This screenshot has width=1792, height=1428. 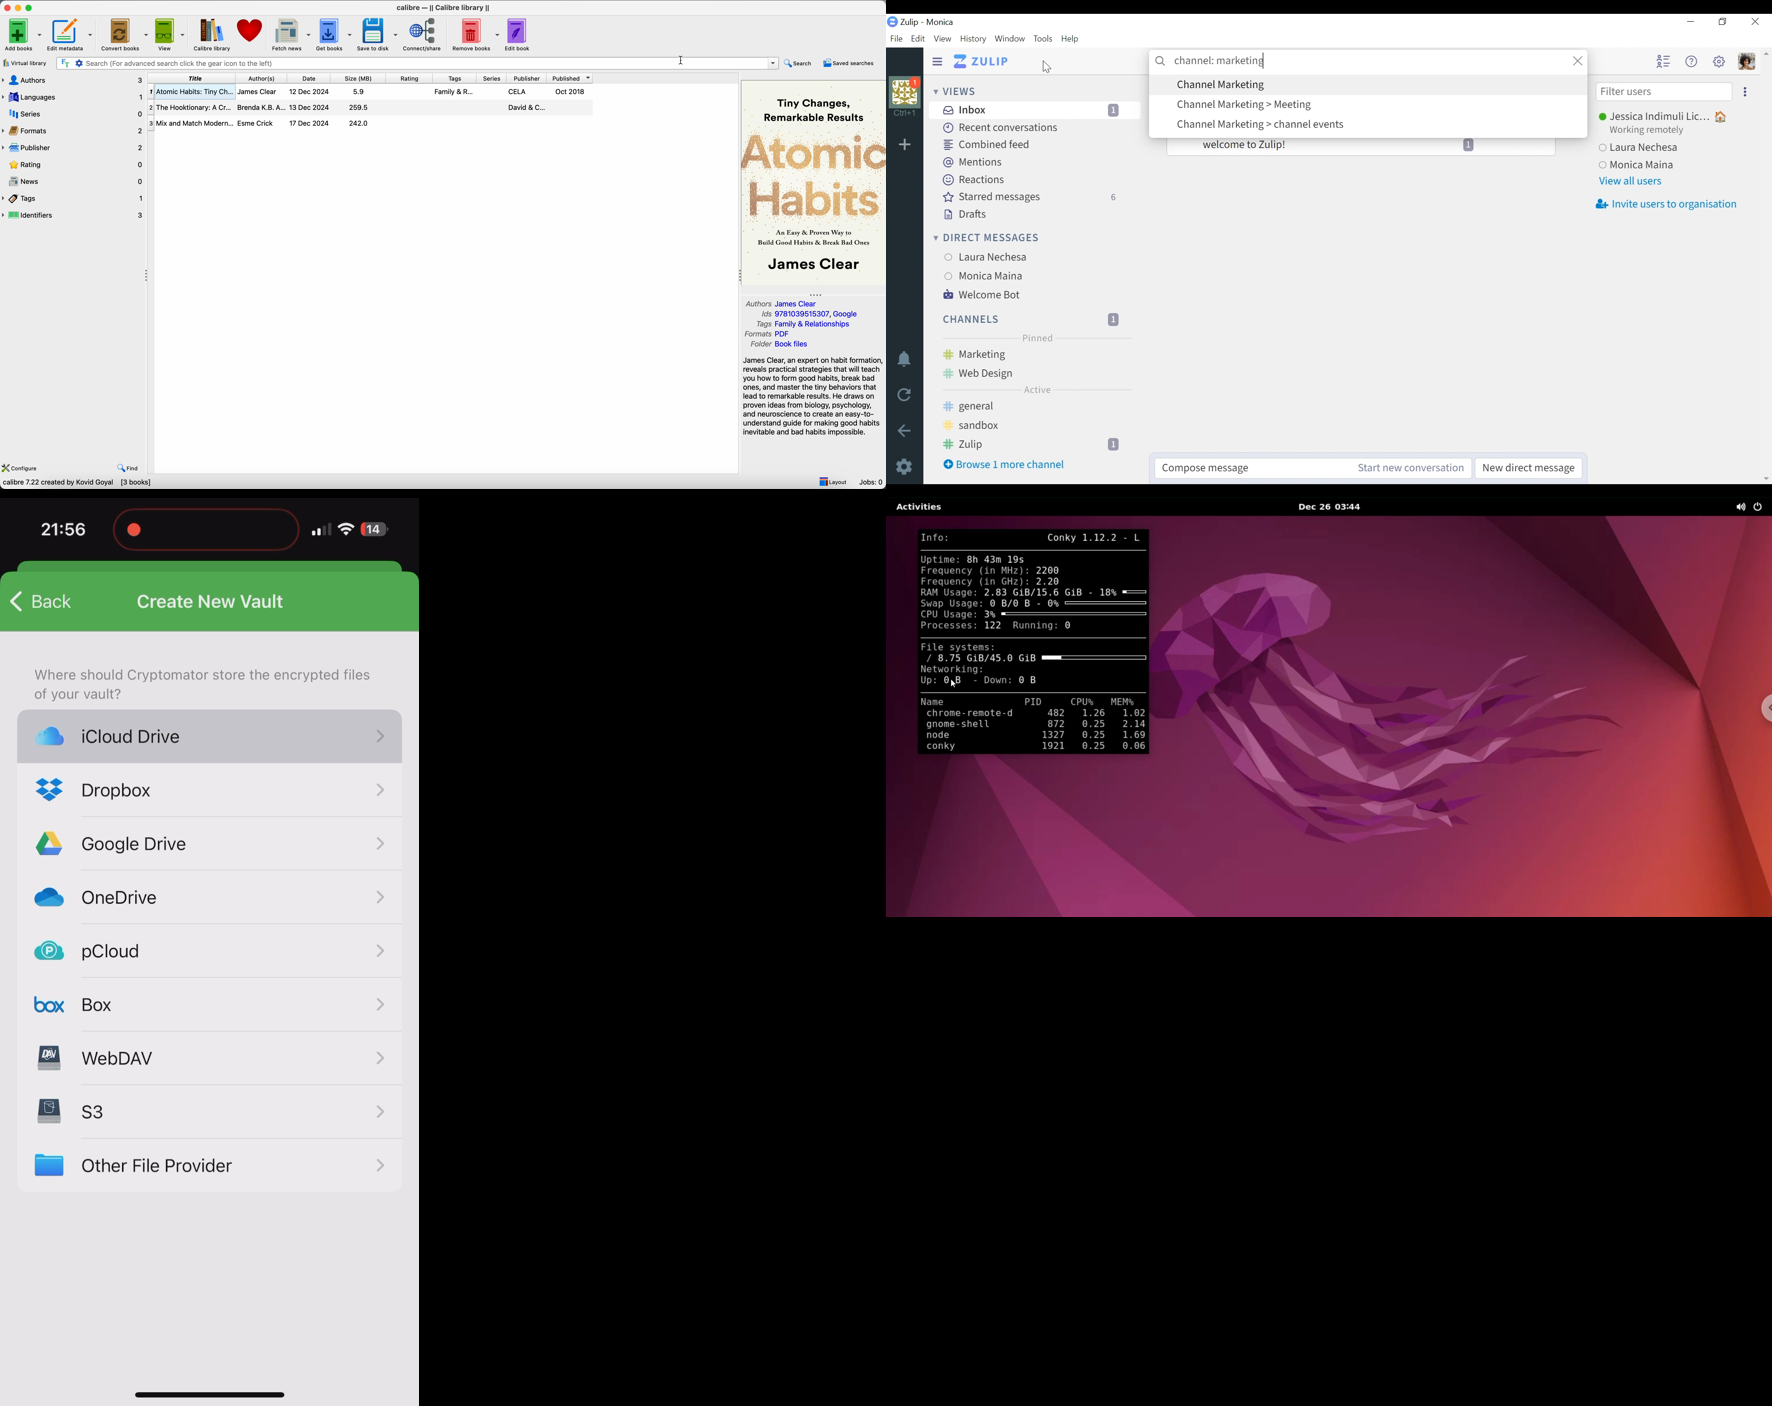 I want to click on Users, so click(x=996, y=259).